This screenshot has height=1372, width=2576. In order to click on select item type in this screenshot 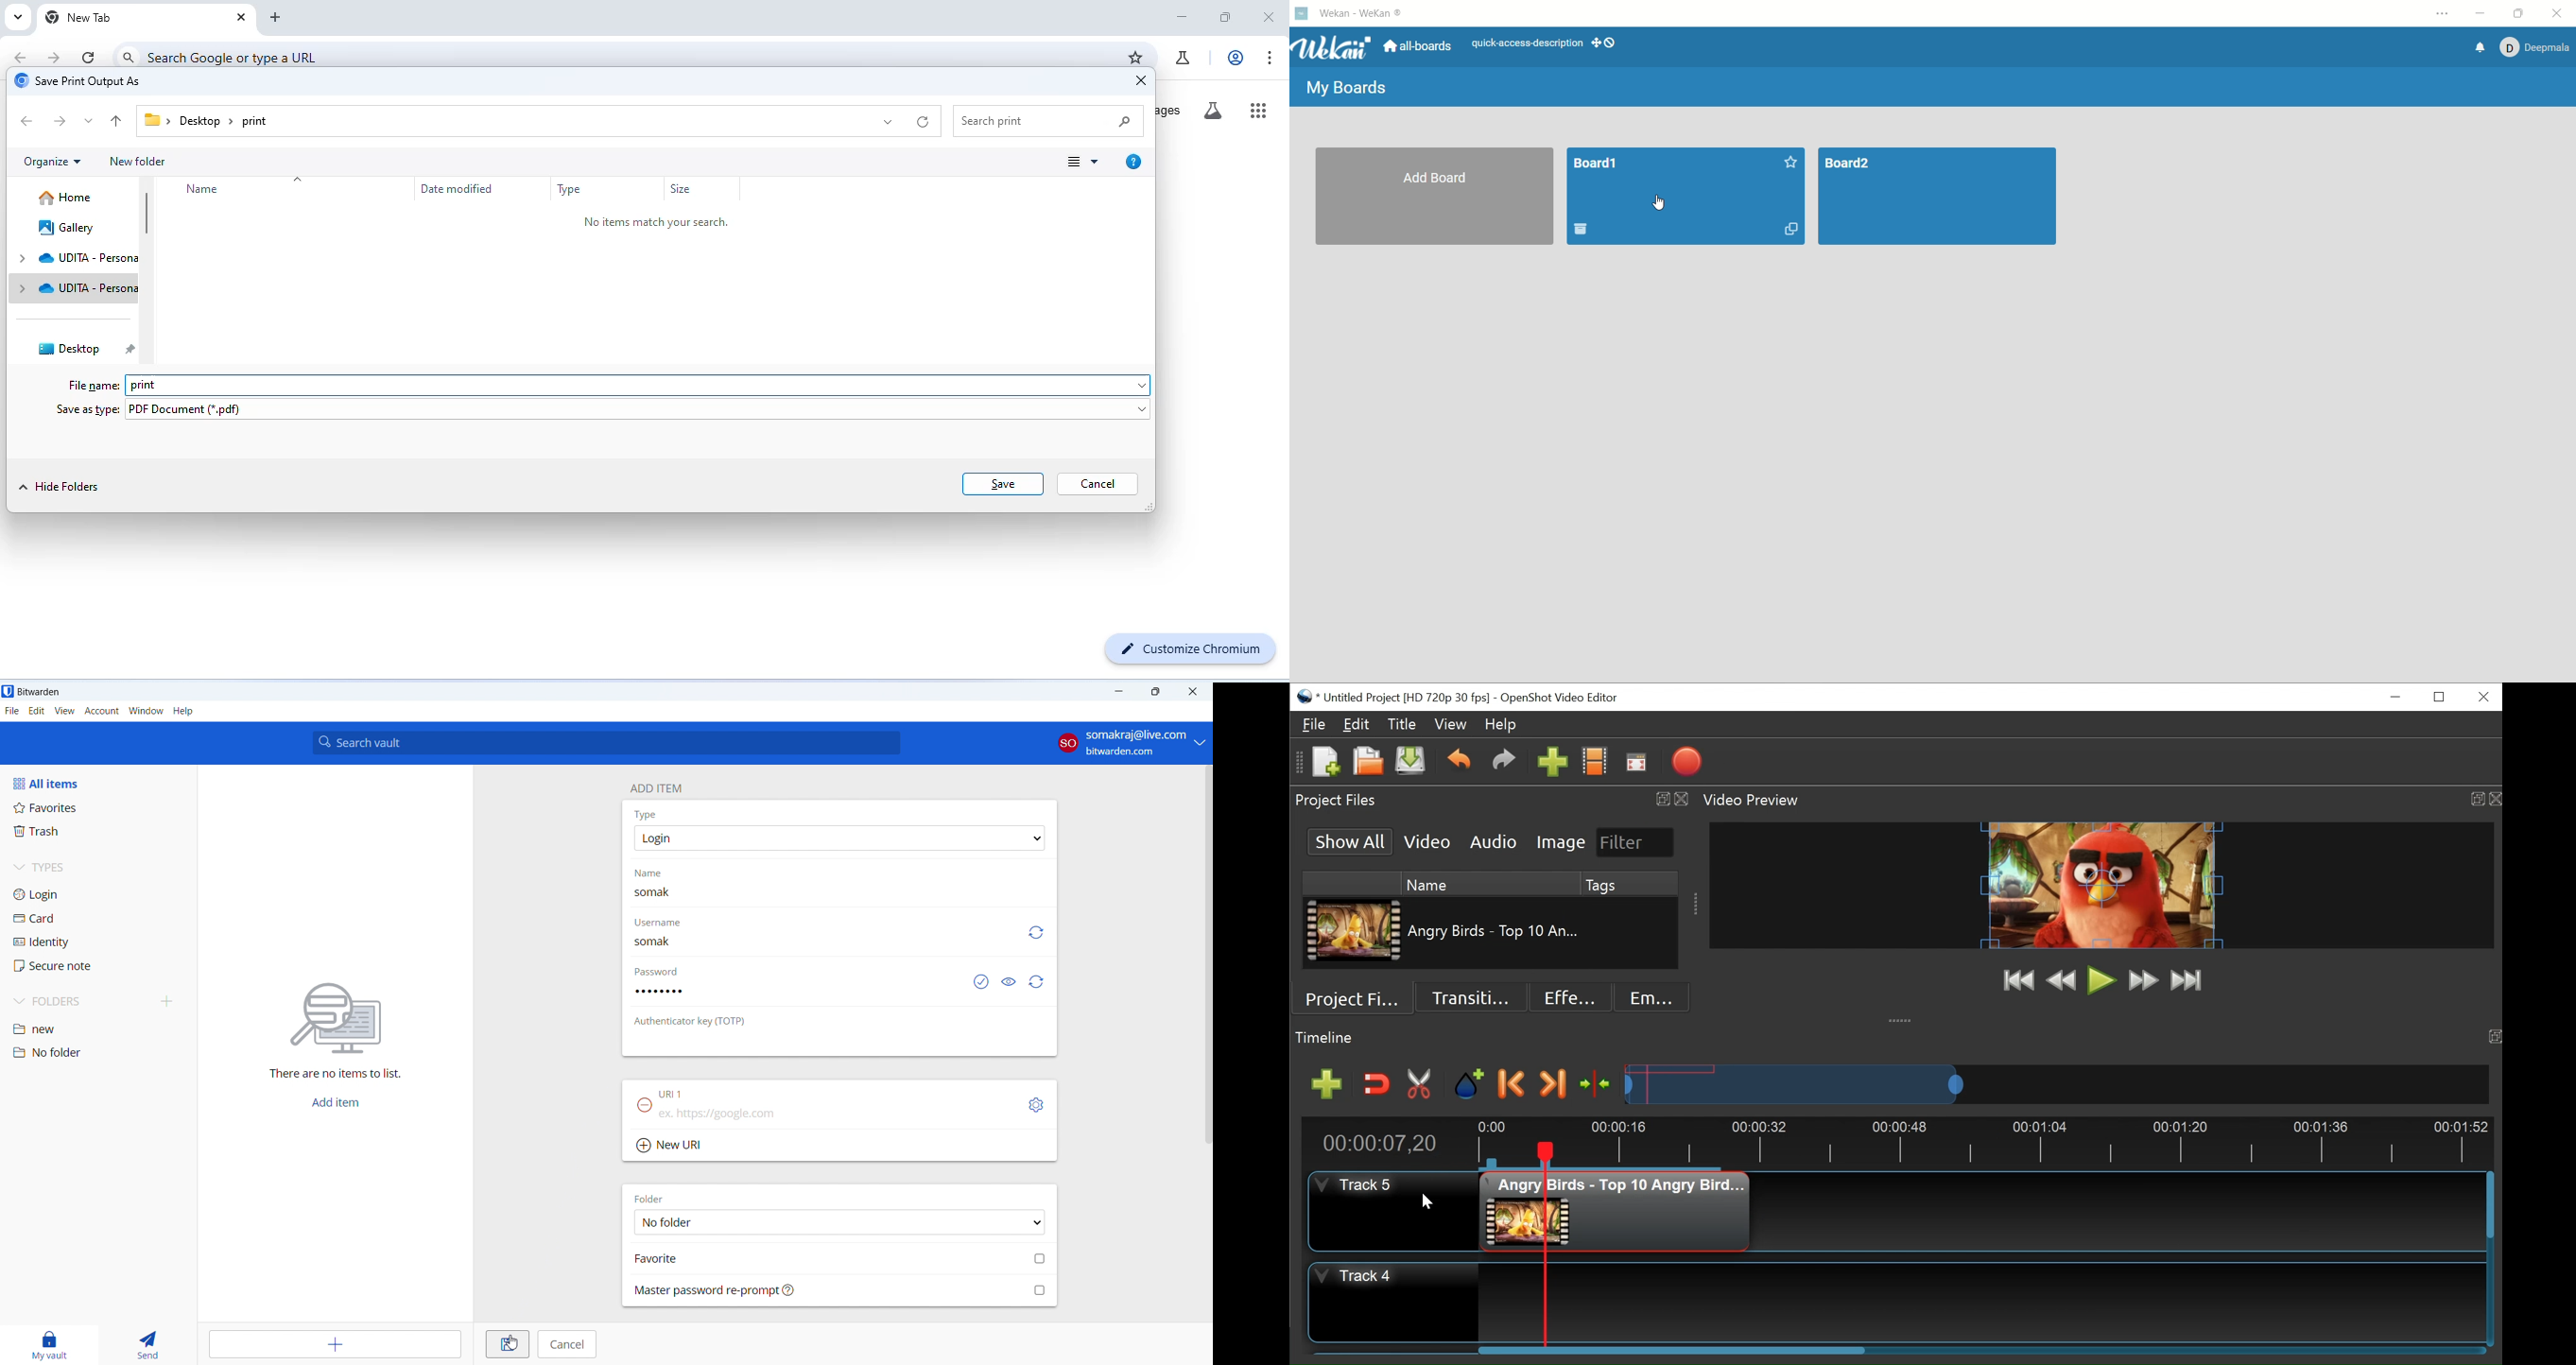, I will do `click(840, 838)`.